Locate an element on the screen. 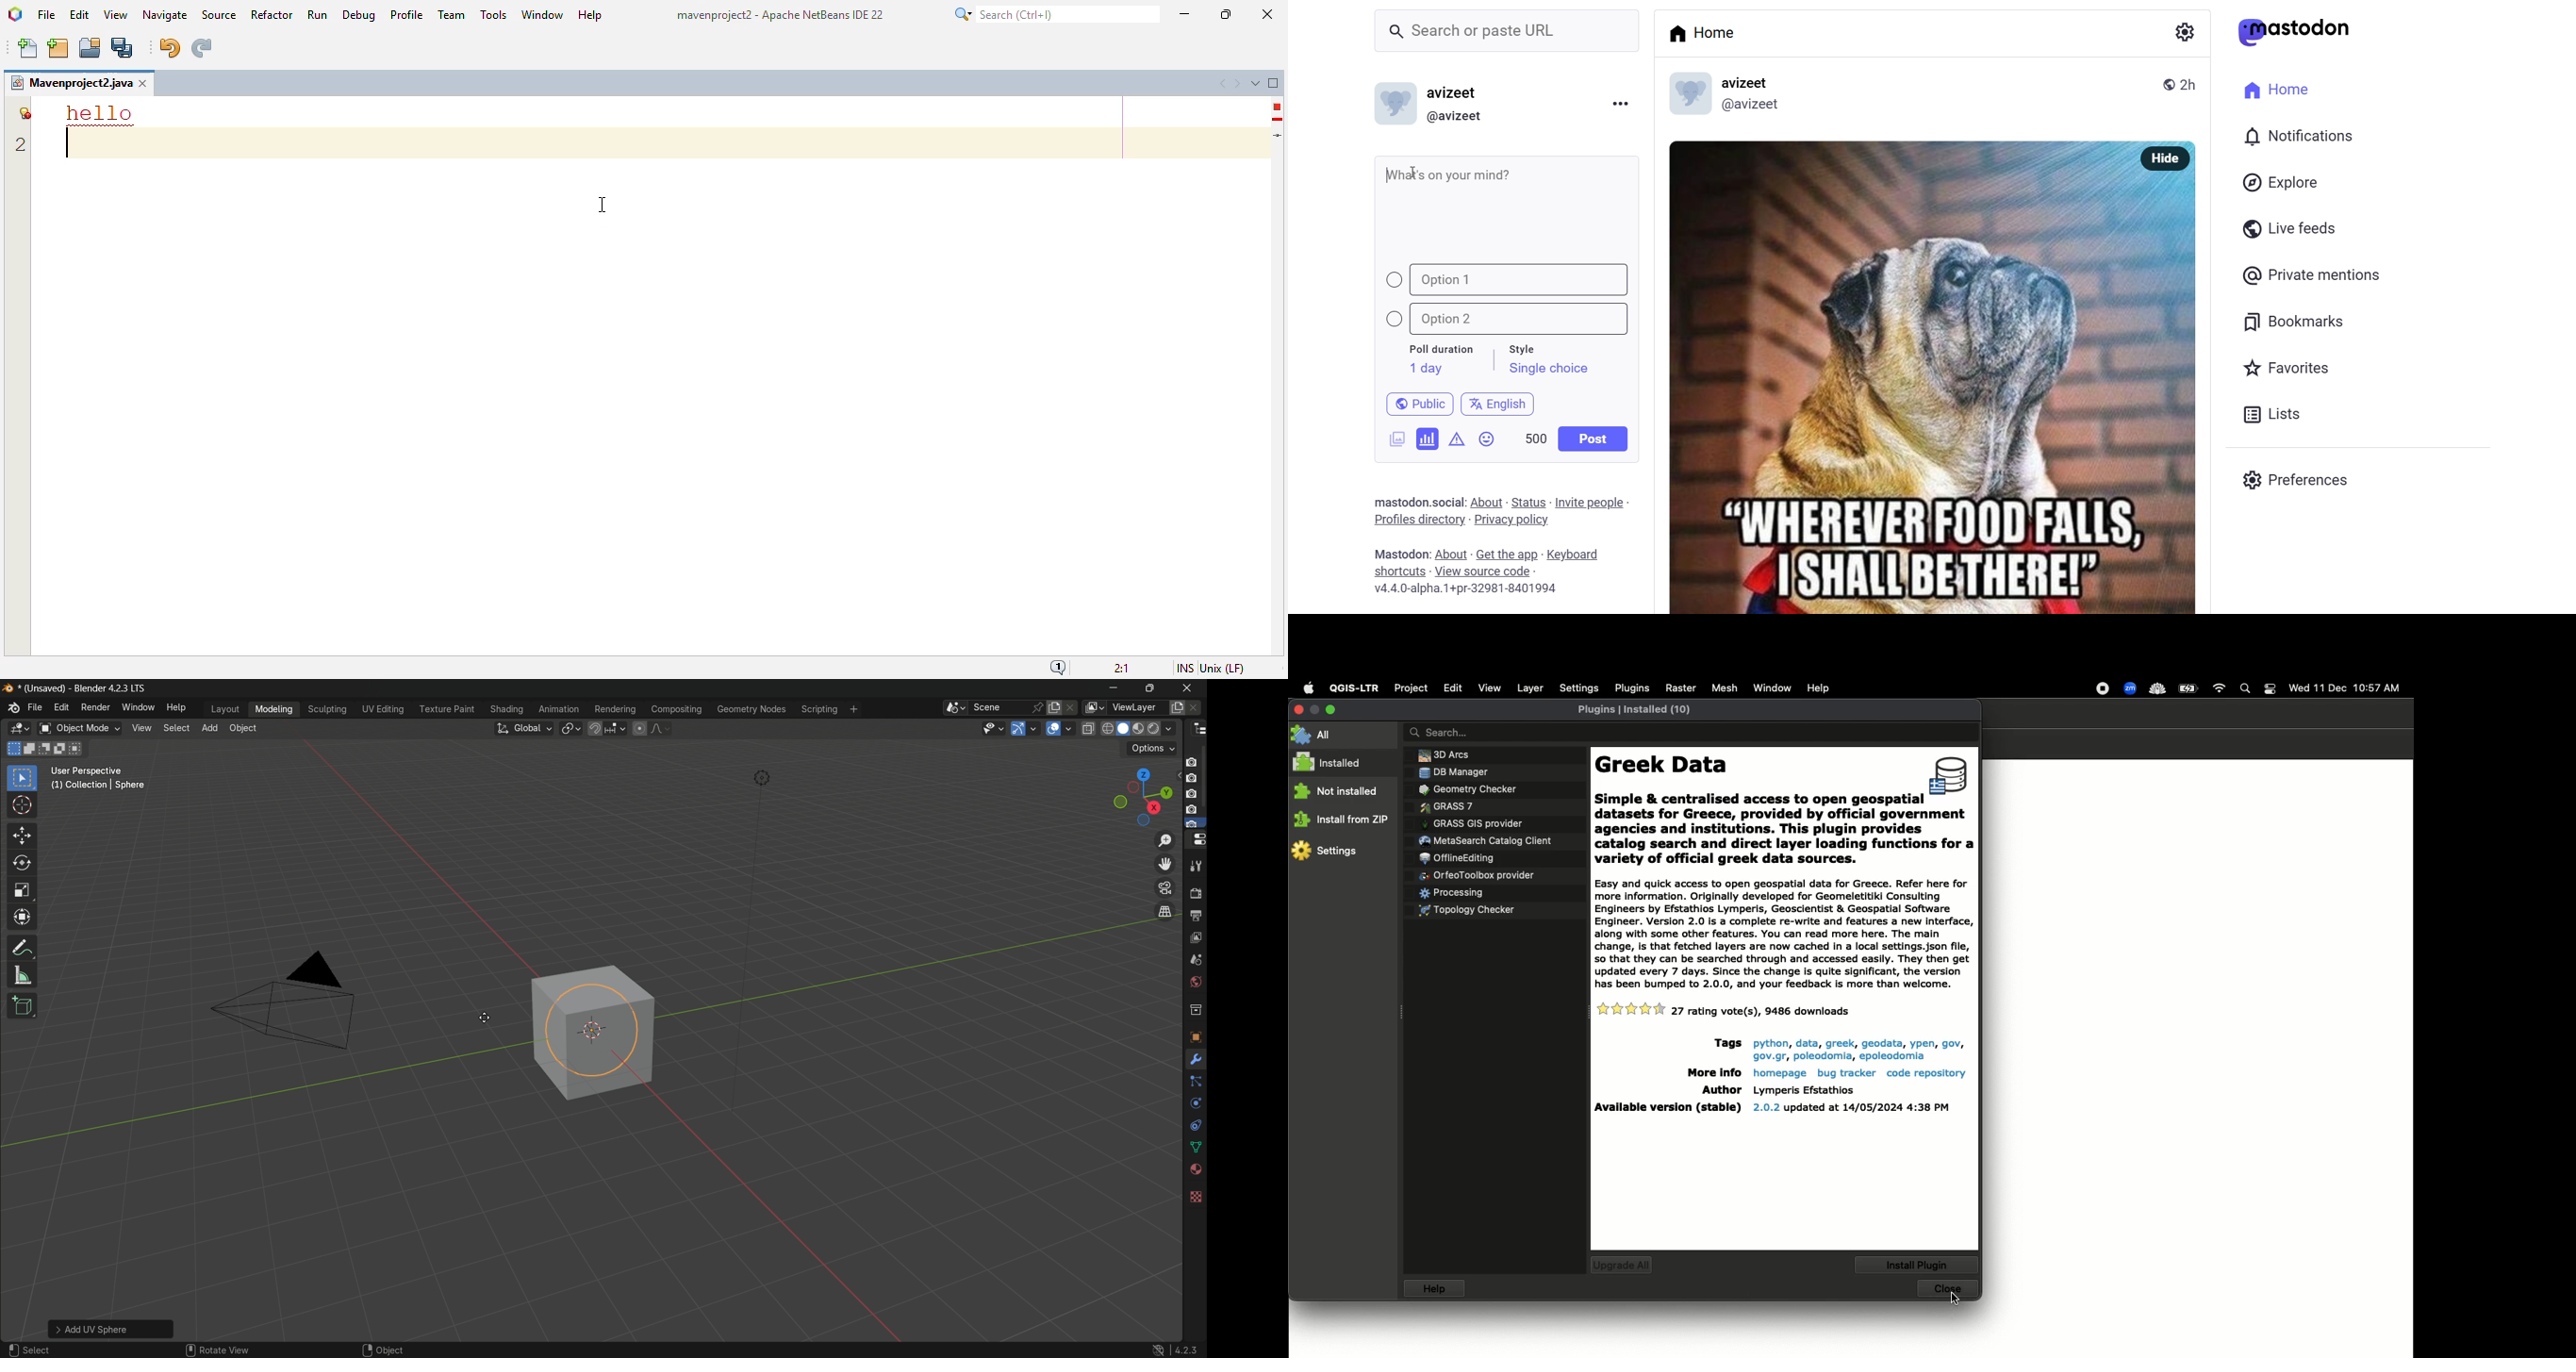  english is located at coordinates (1499, 402).